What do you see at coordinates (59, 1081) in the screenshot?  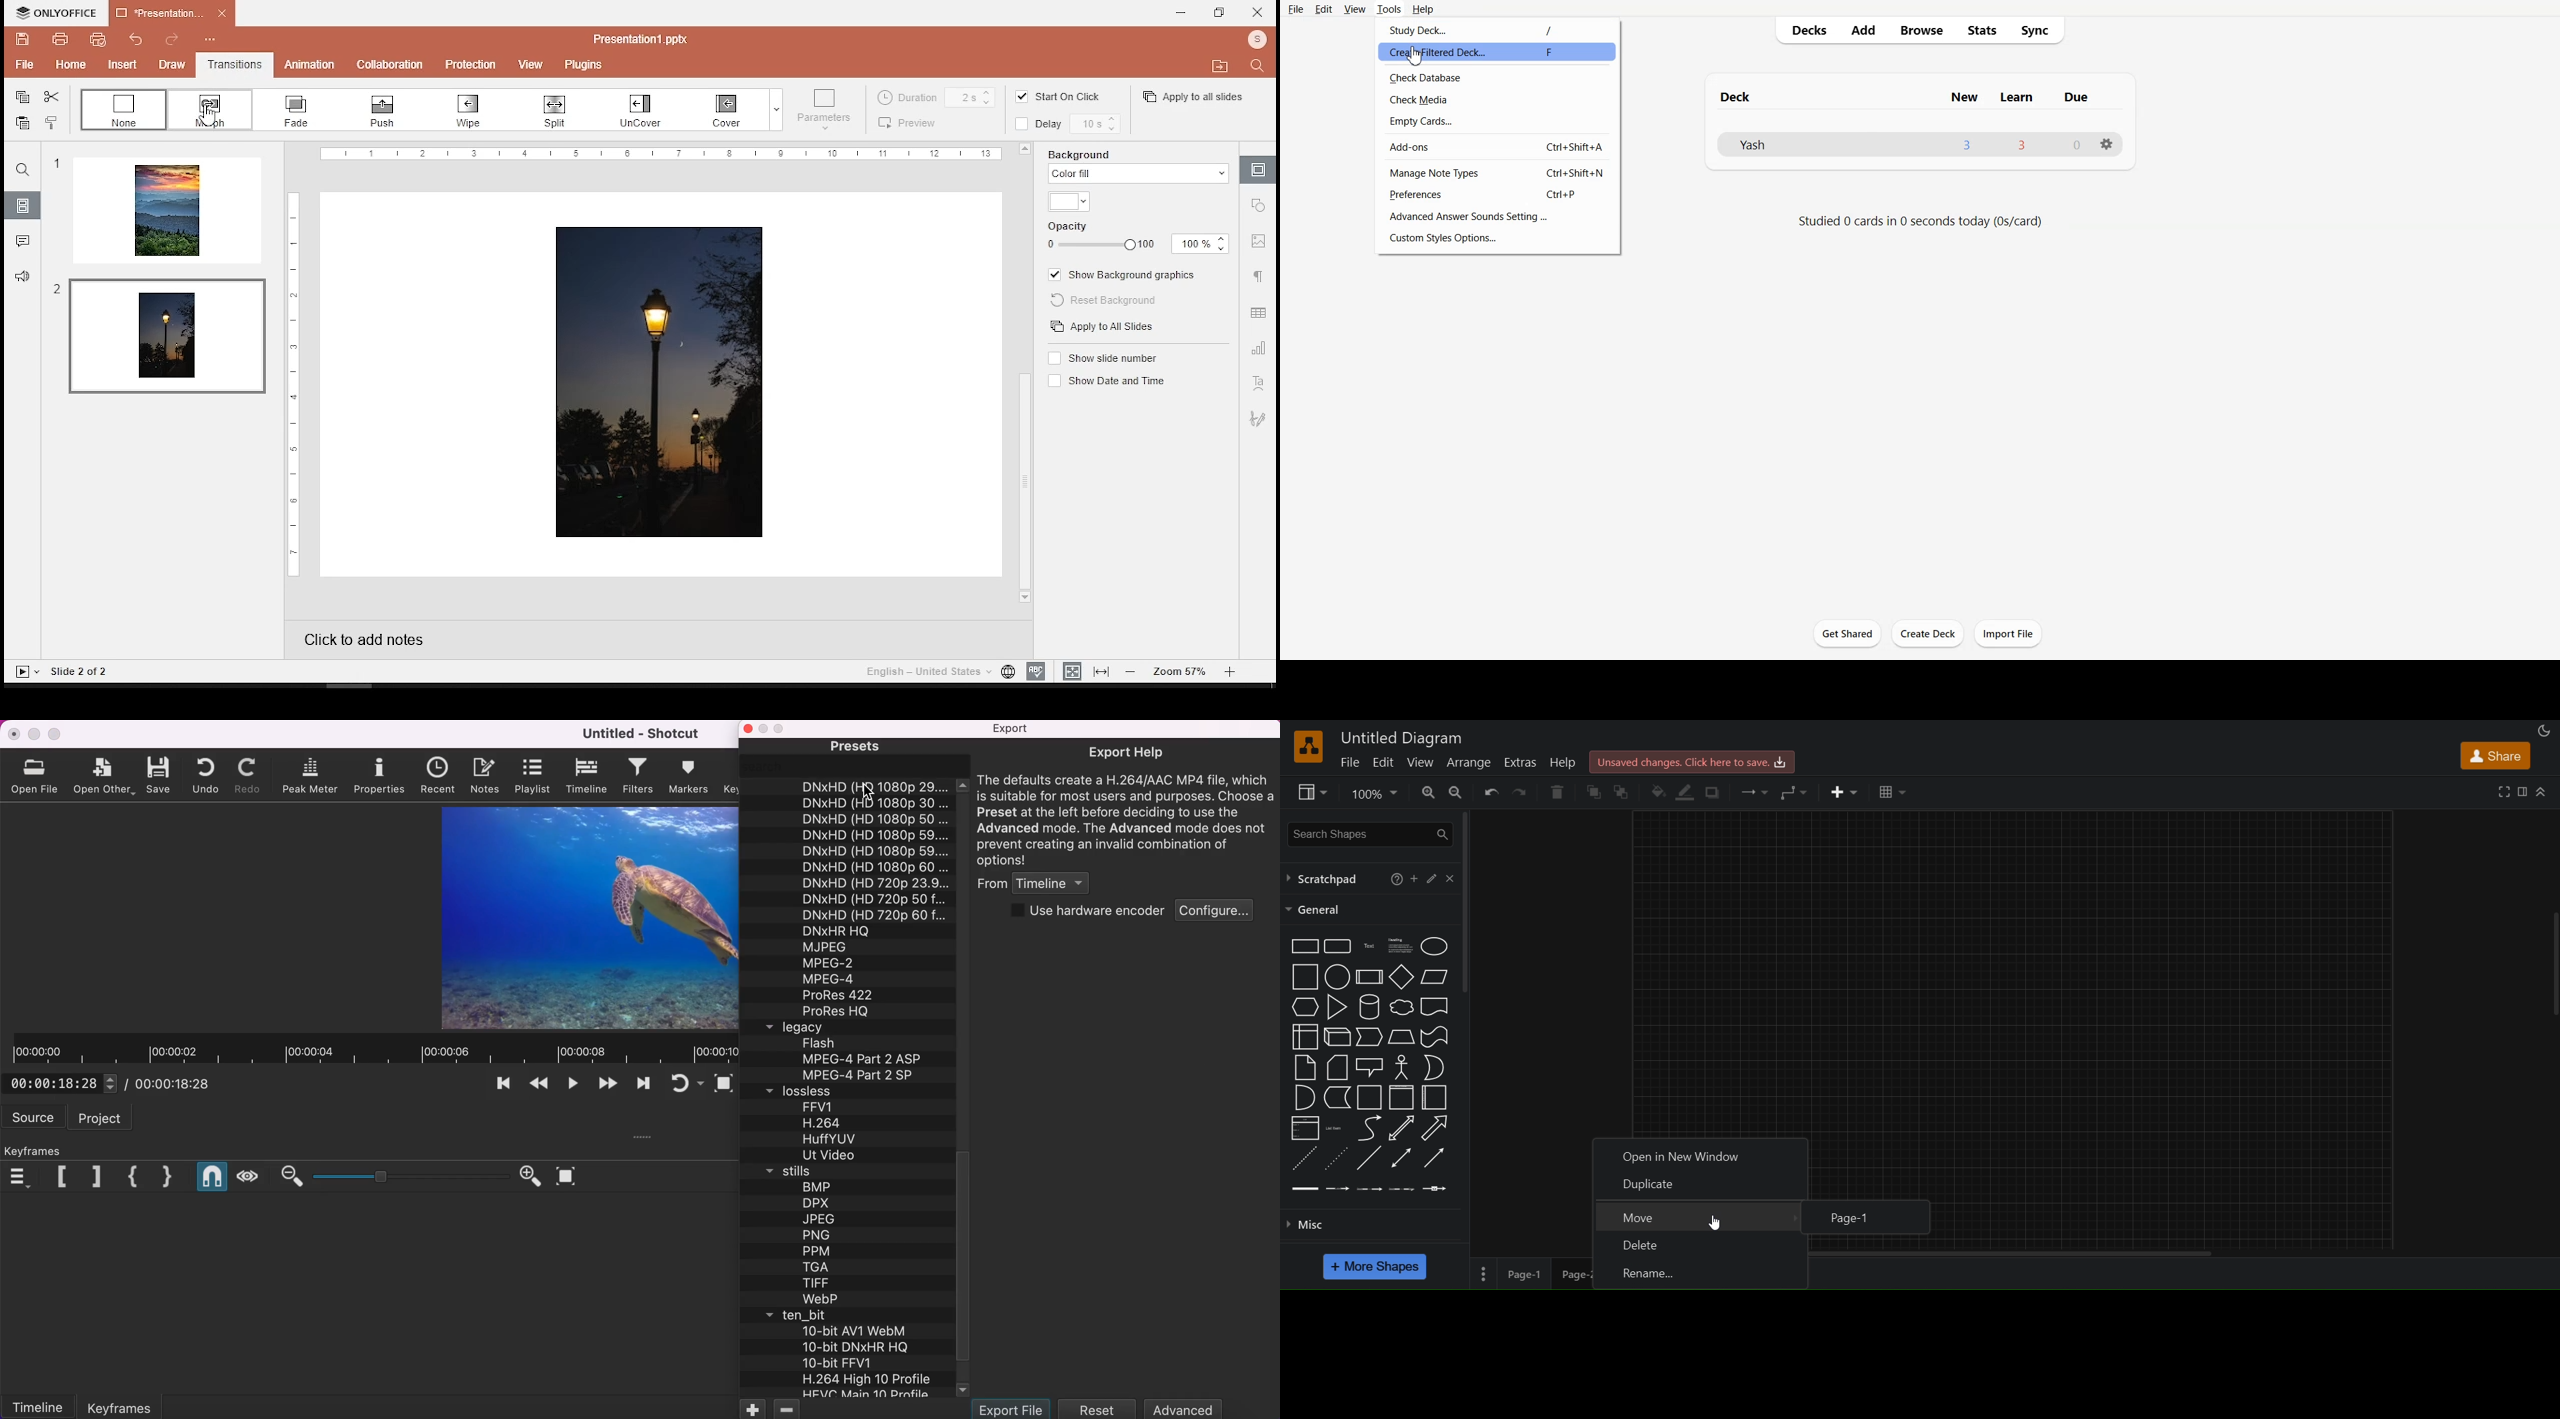 I see `00:00:18:28` at bounding box center [59, 1081].